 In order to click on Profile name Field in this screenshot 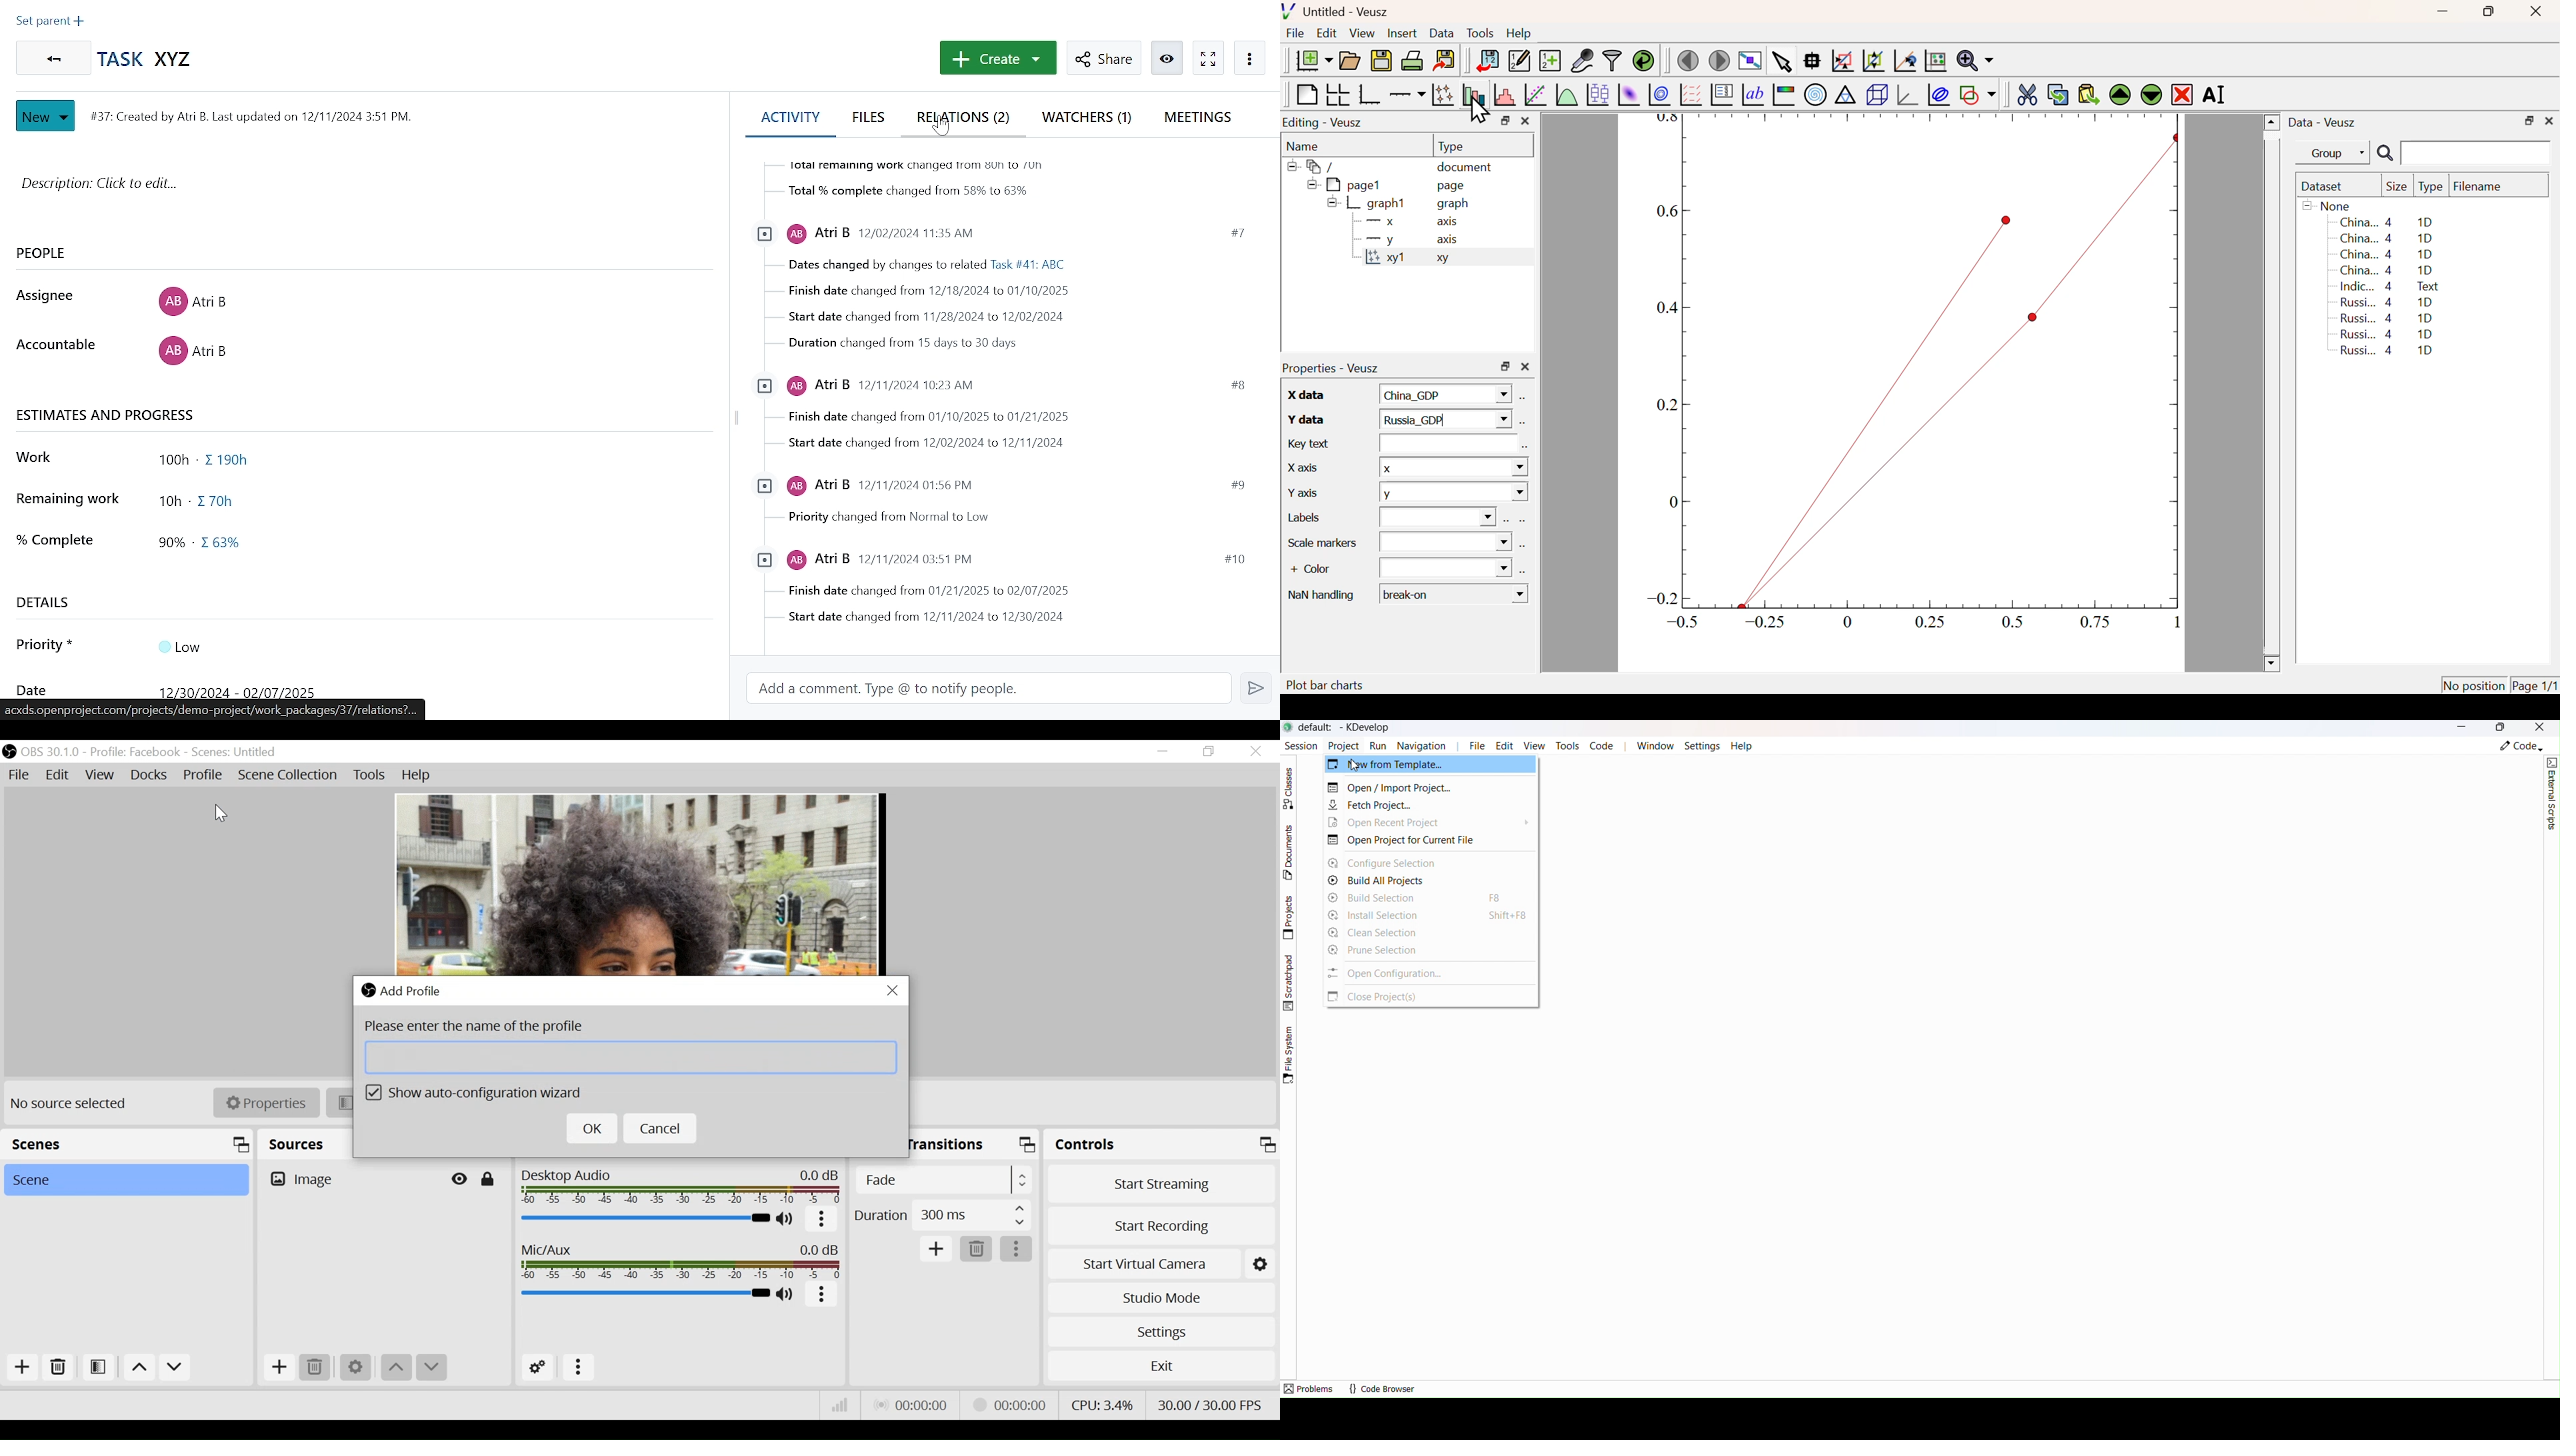, I will do `click(630, 1057)`.